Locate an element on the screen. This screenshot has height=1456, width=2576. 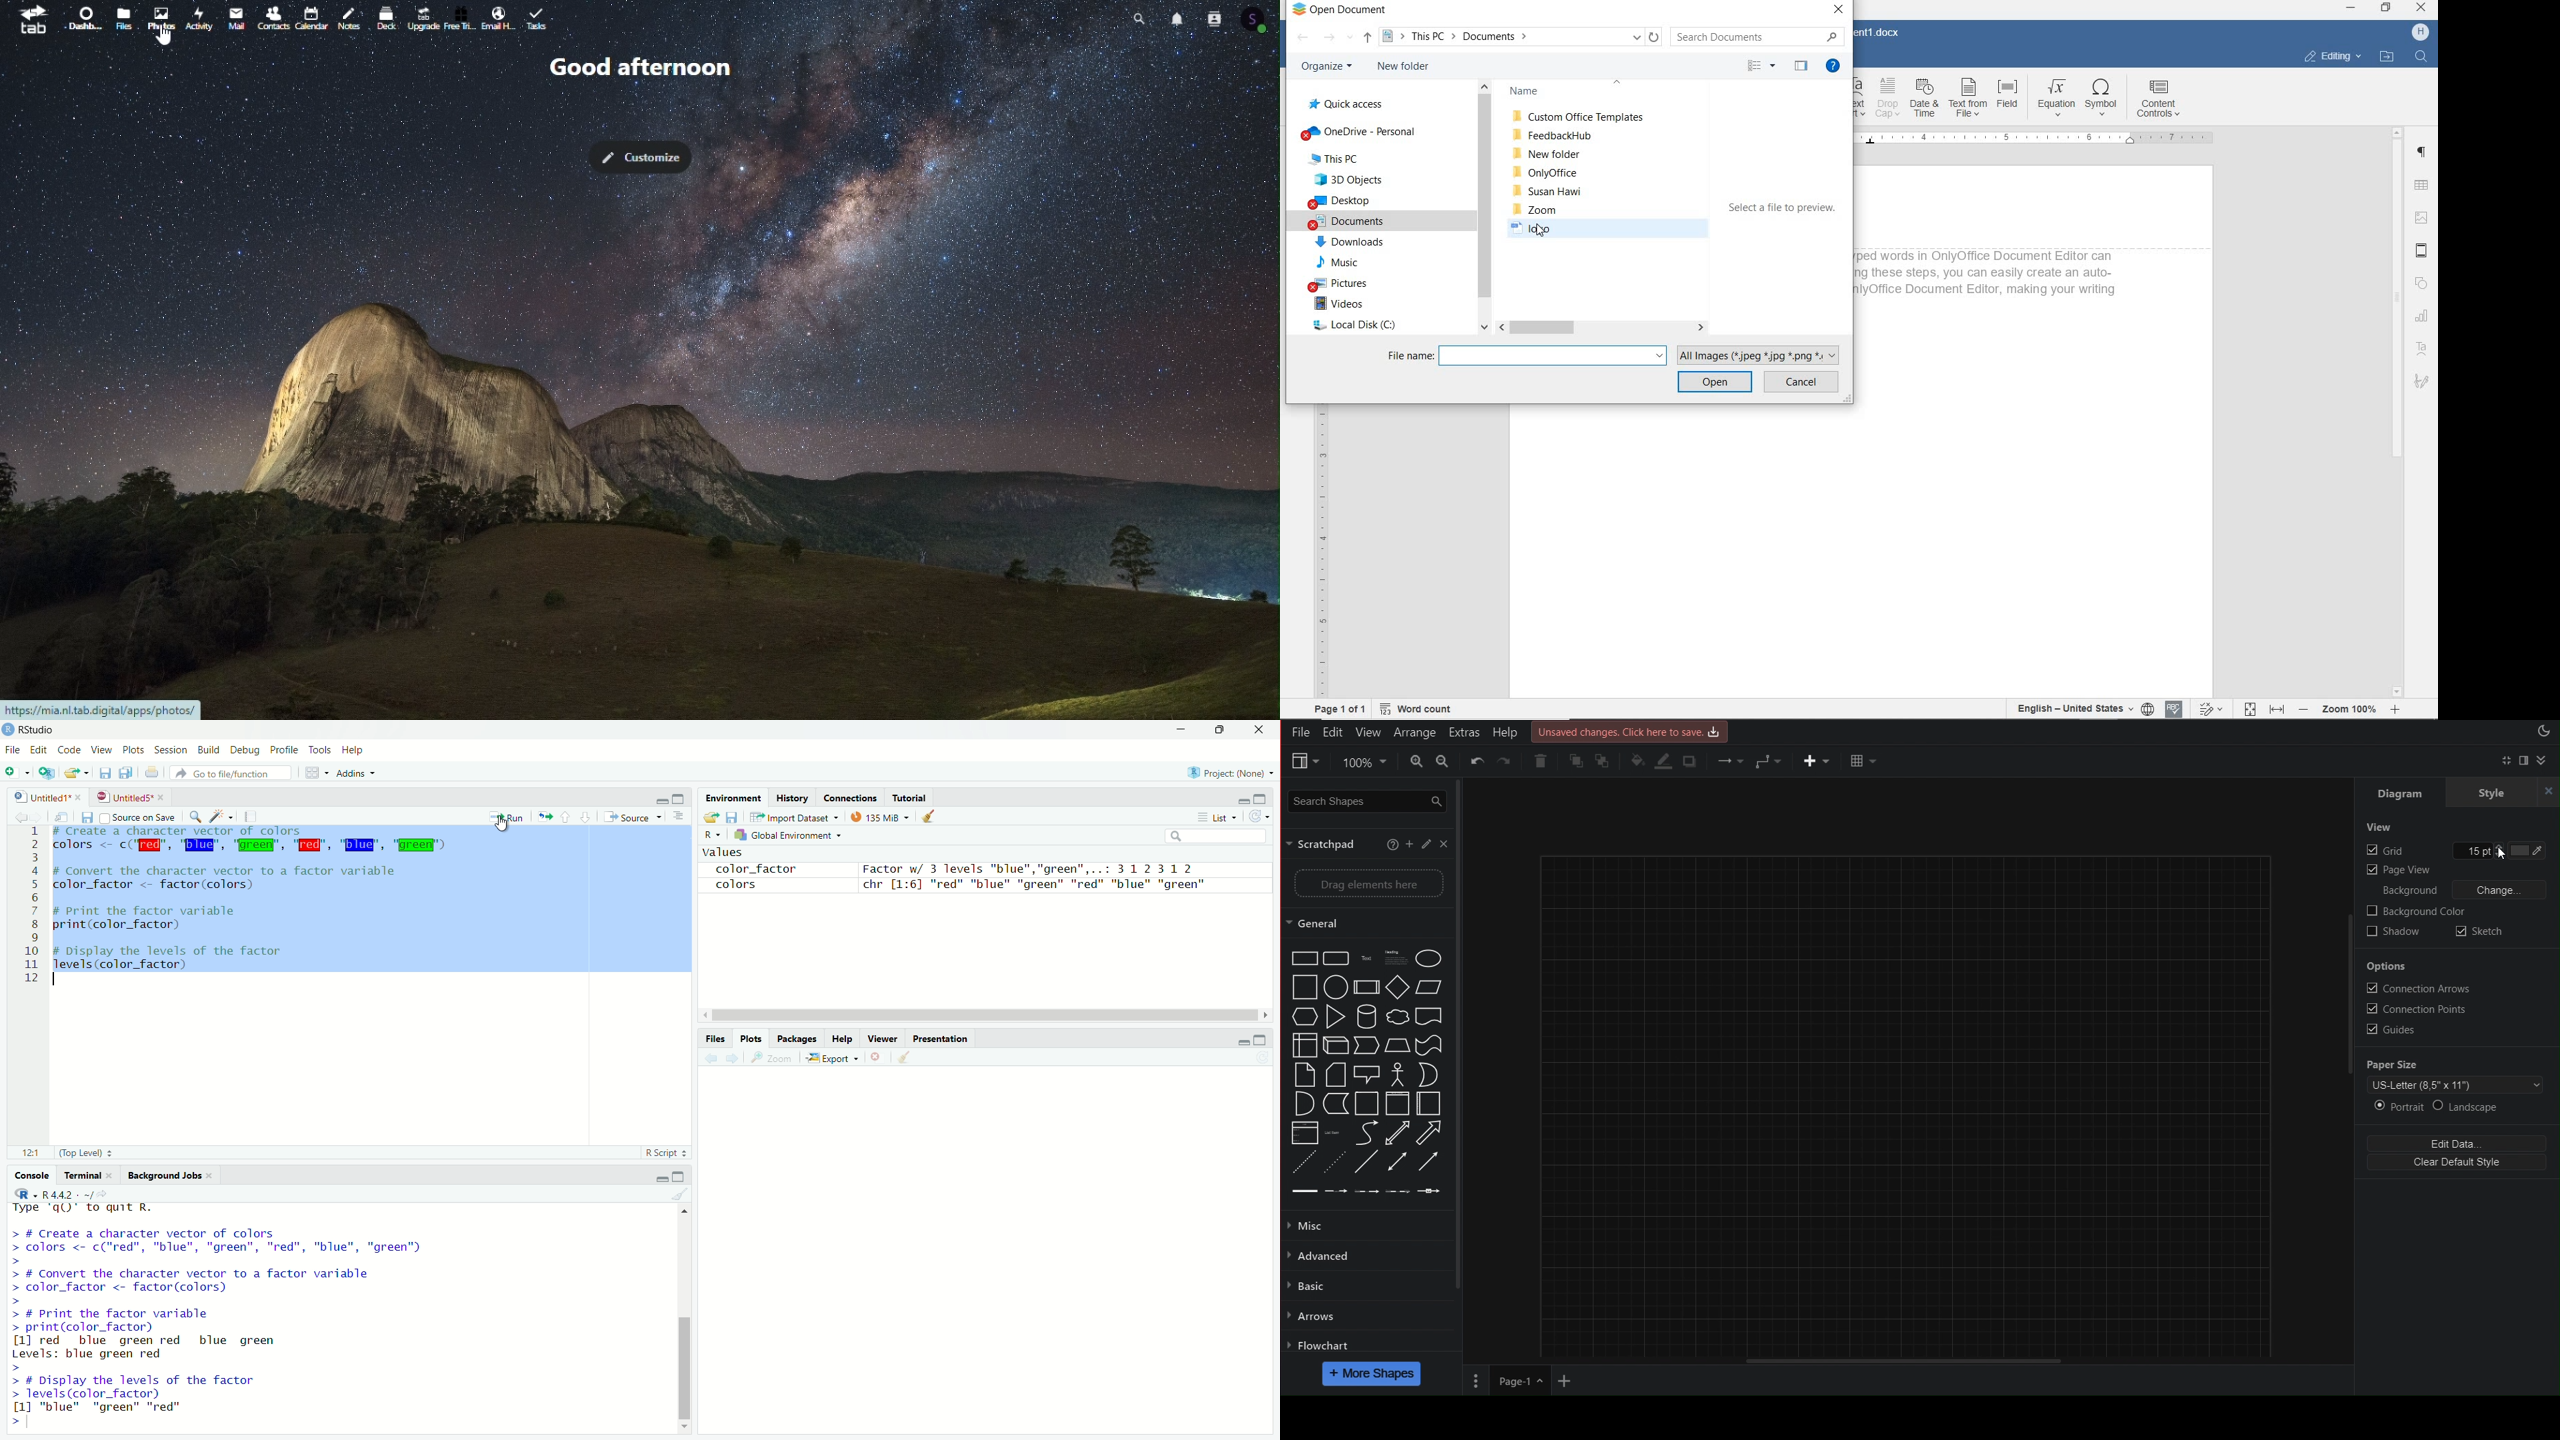
Tutorial is located at coordinates (909, 798).